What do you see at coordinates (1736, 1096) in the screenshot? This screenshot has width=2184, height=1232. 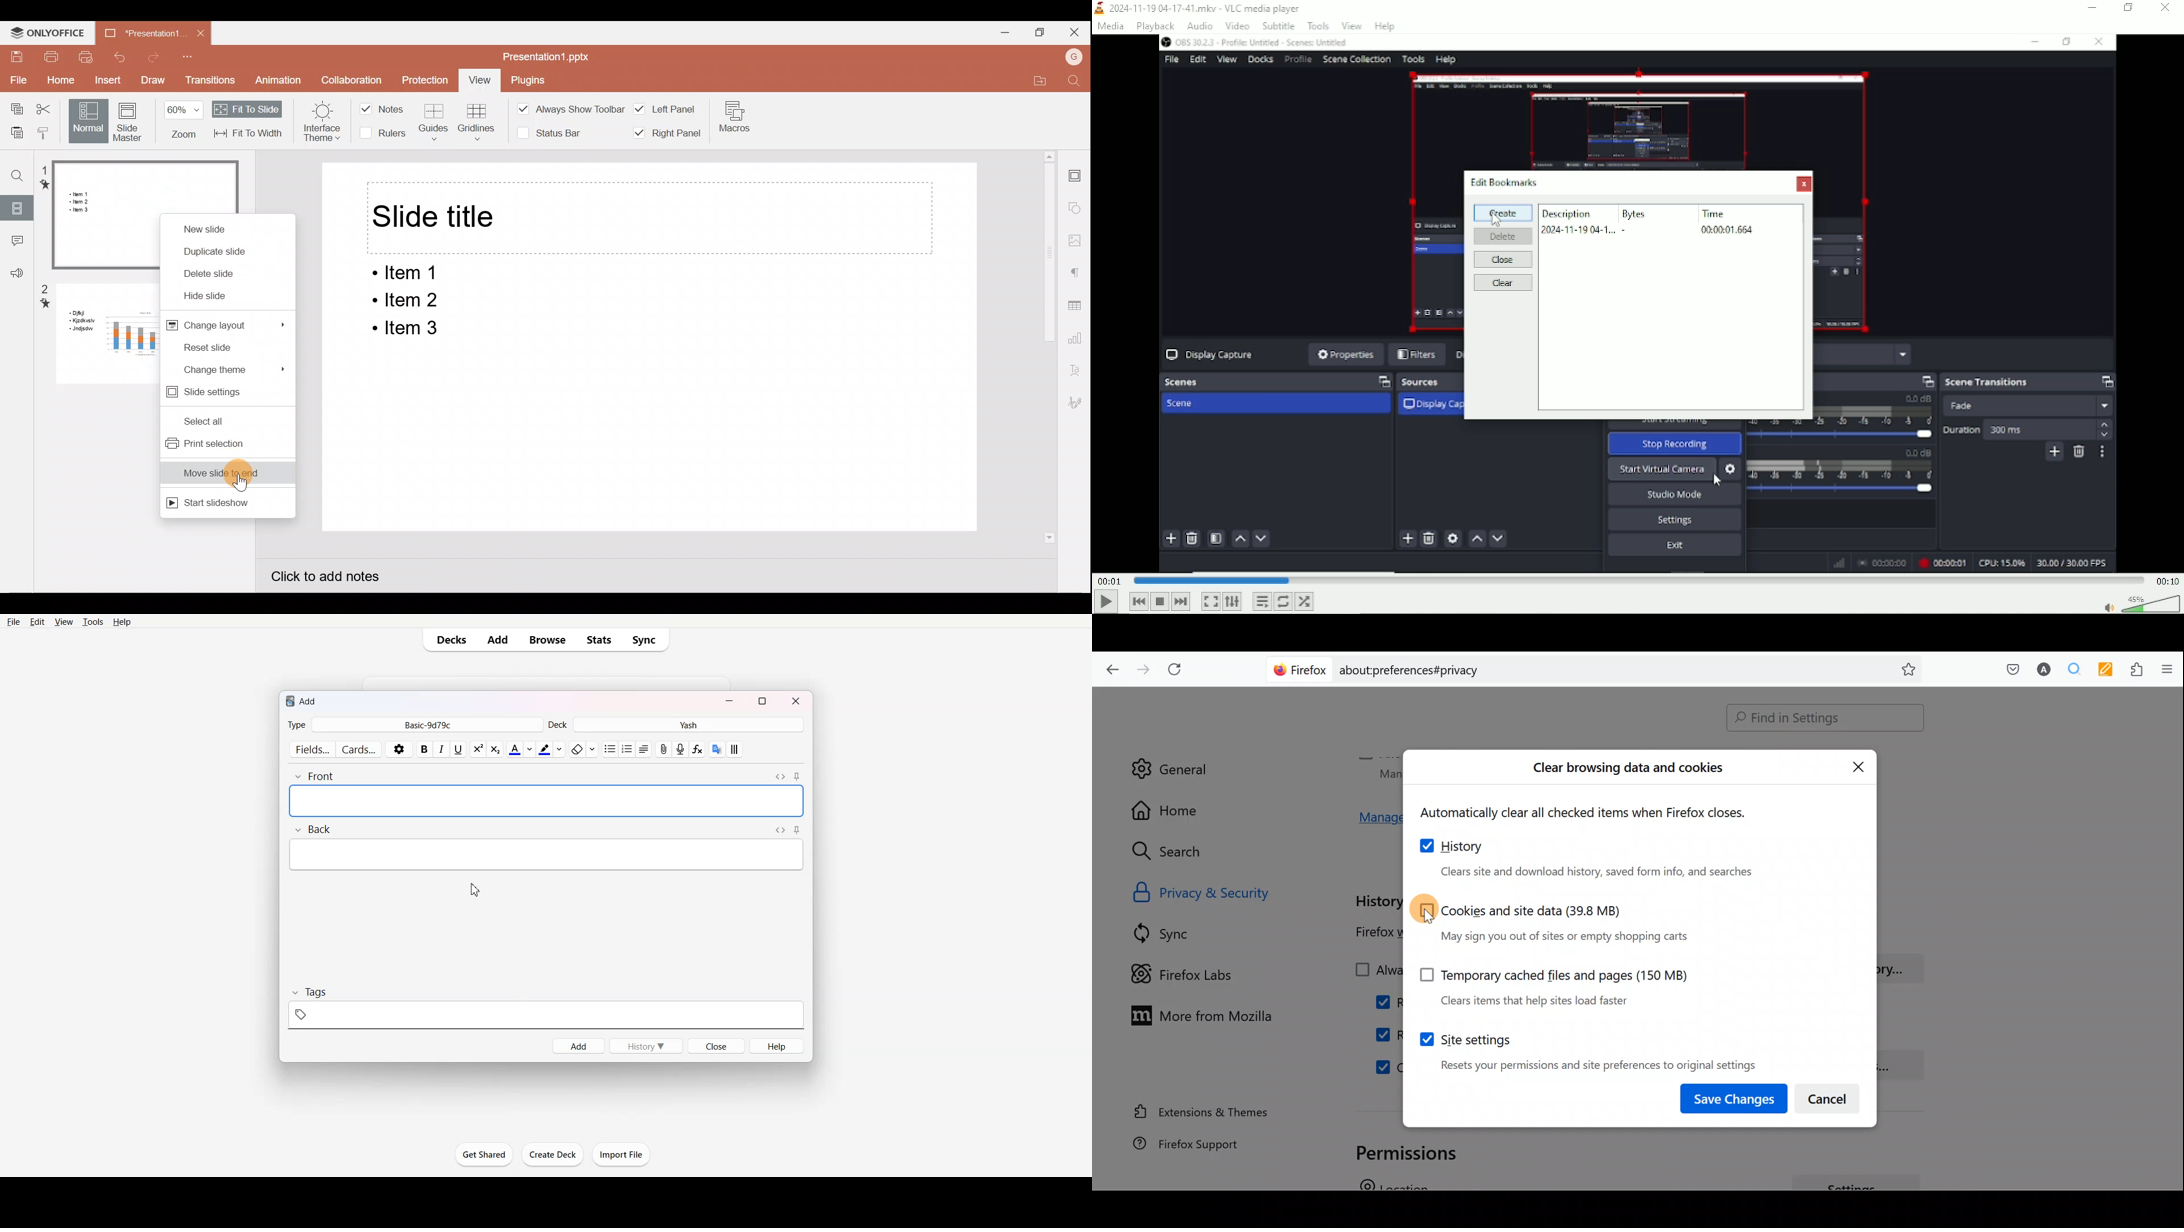 I see `Save changes` at bounding box center [1736, 1096].